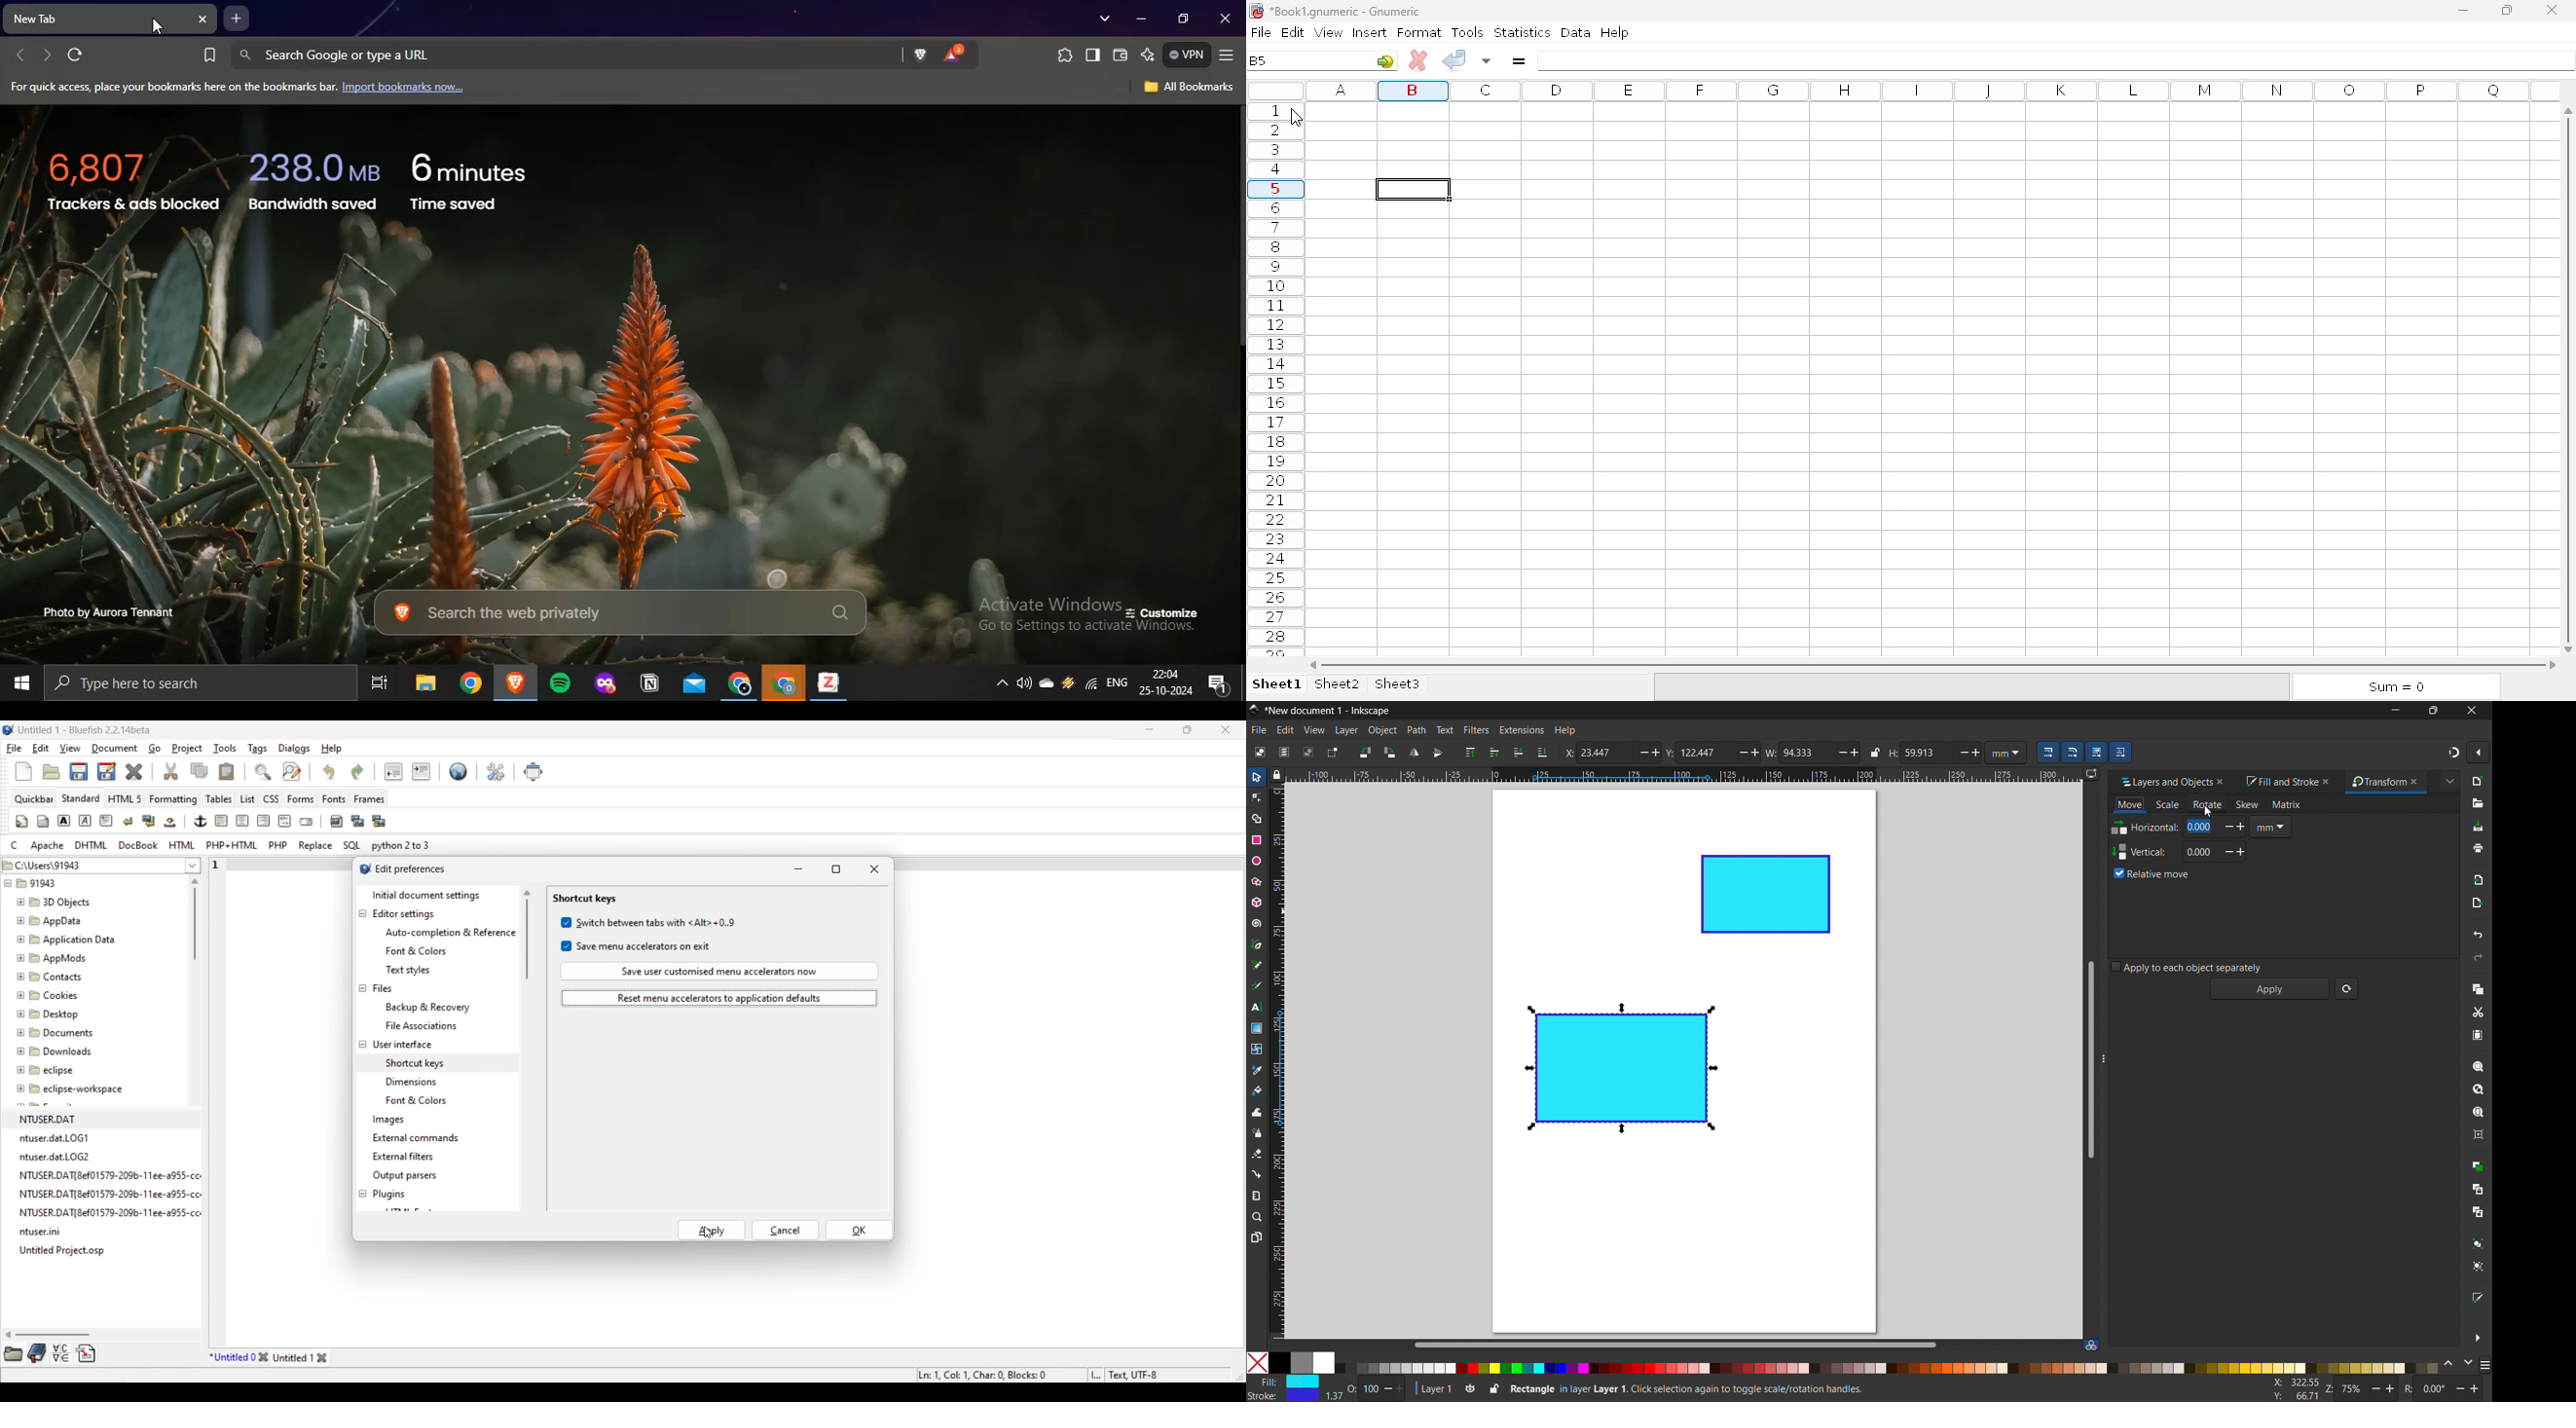 The height and width of the screenshot is (1428, 2576). What do you see at coordinates (1257, 1008) in the screenshot?
I see `text tool` at bounding box center [1257, 1008].